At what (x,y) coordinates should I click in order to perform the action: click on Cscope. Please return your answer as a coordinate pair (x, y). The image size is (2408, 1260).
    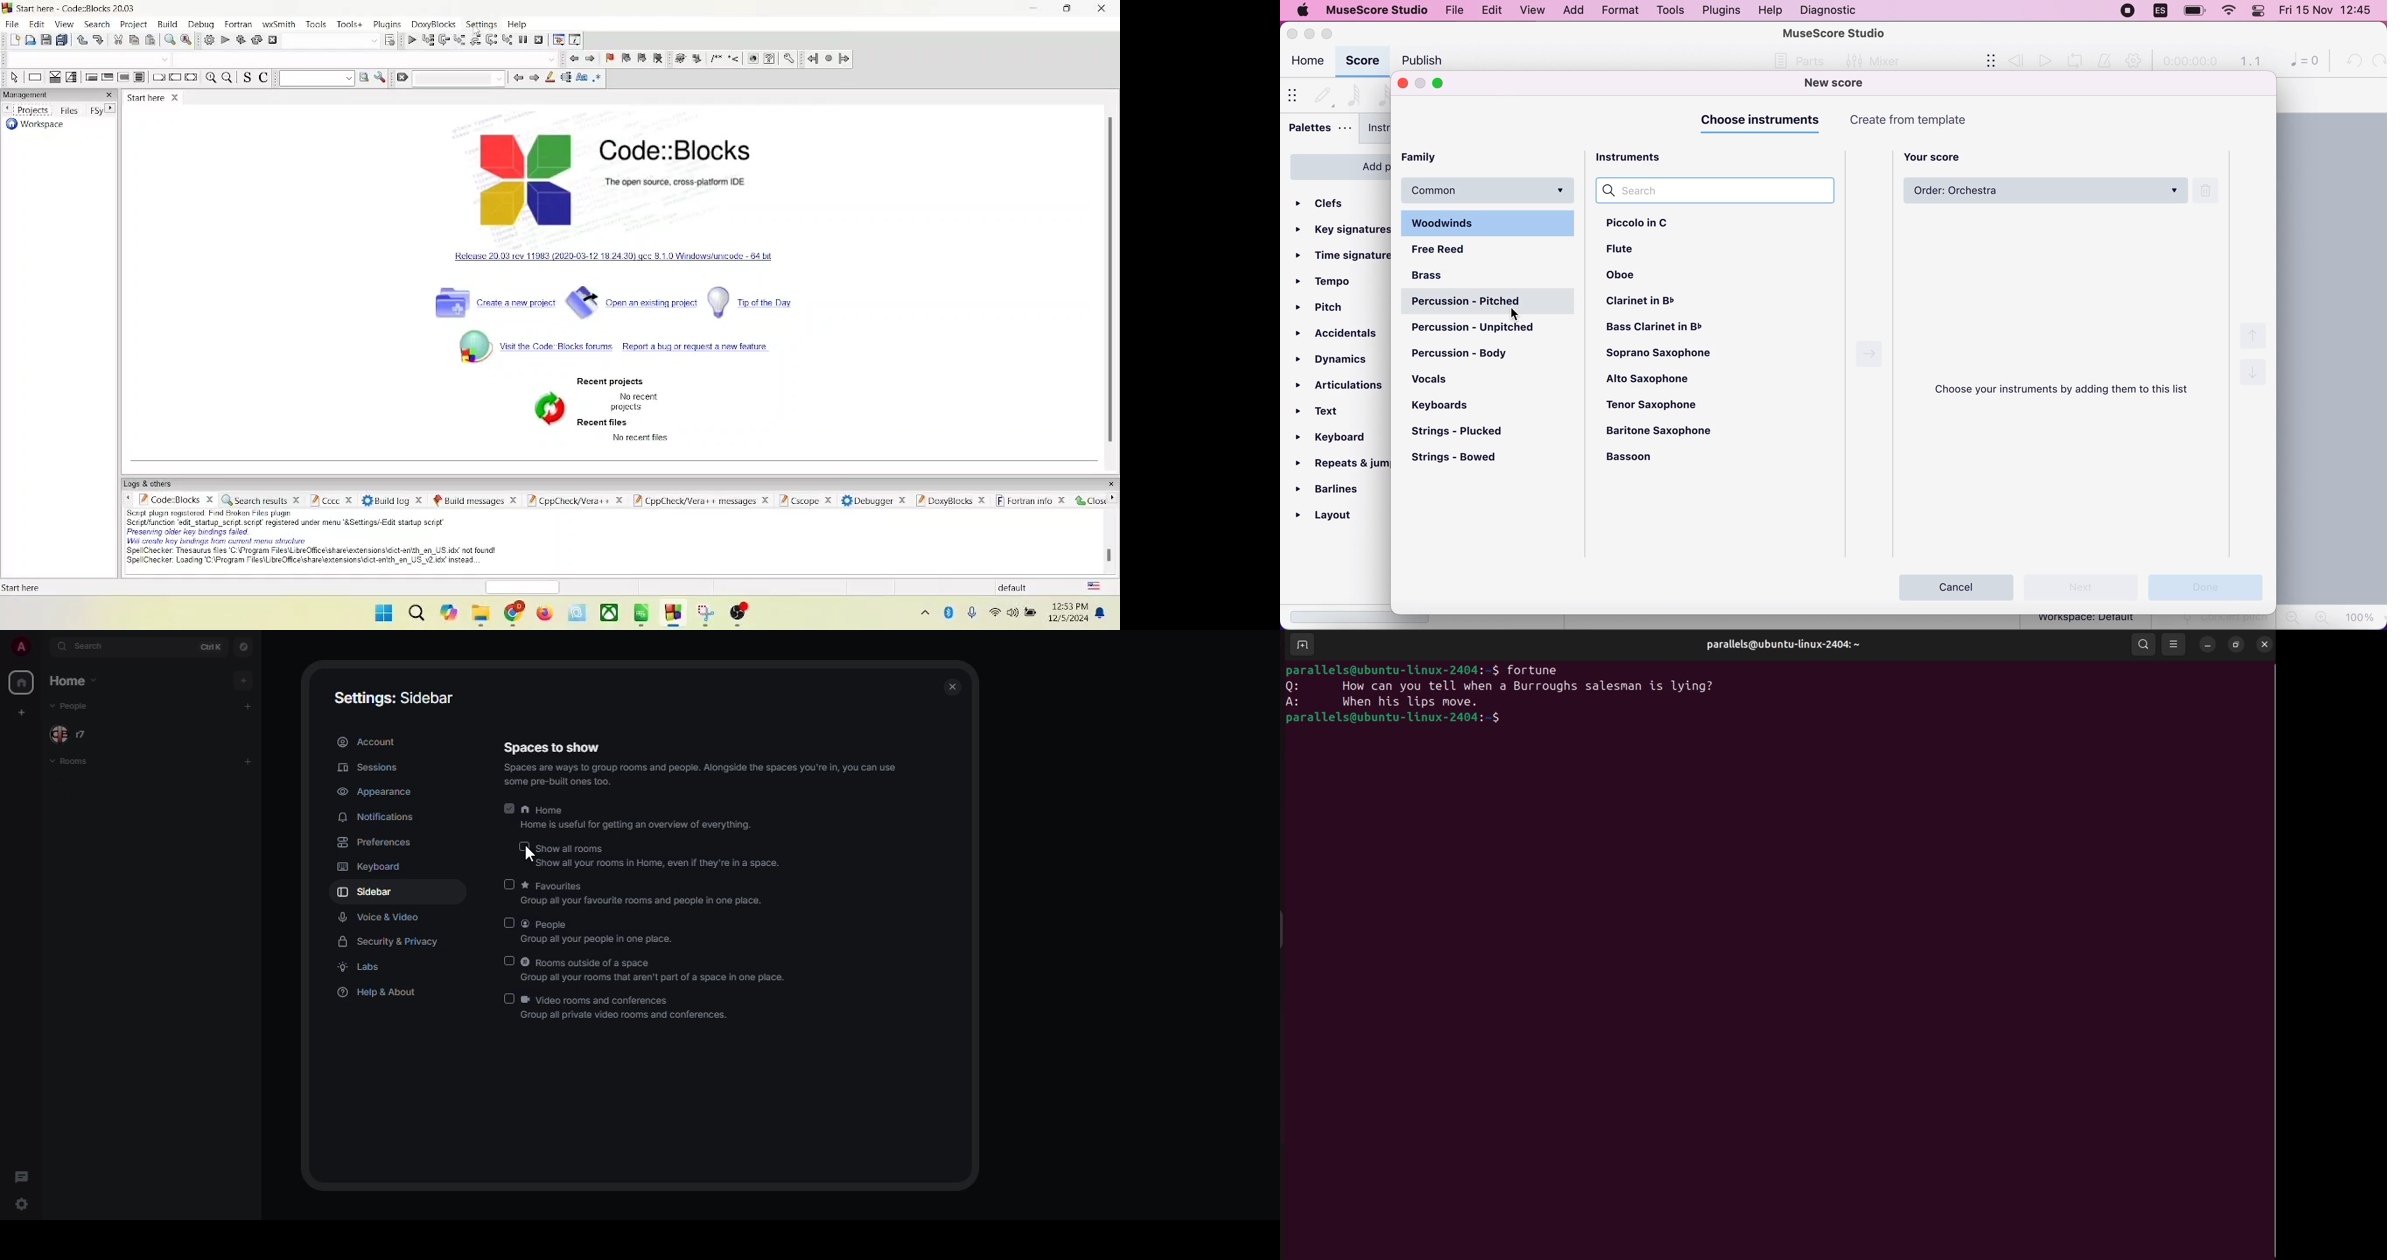
    Looking at the image, I should click on (804, 497).